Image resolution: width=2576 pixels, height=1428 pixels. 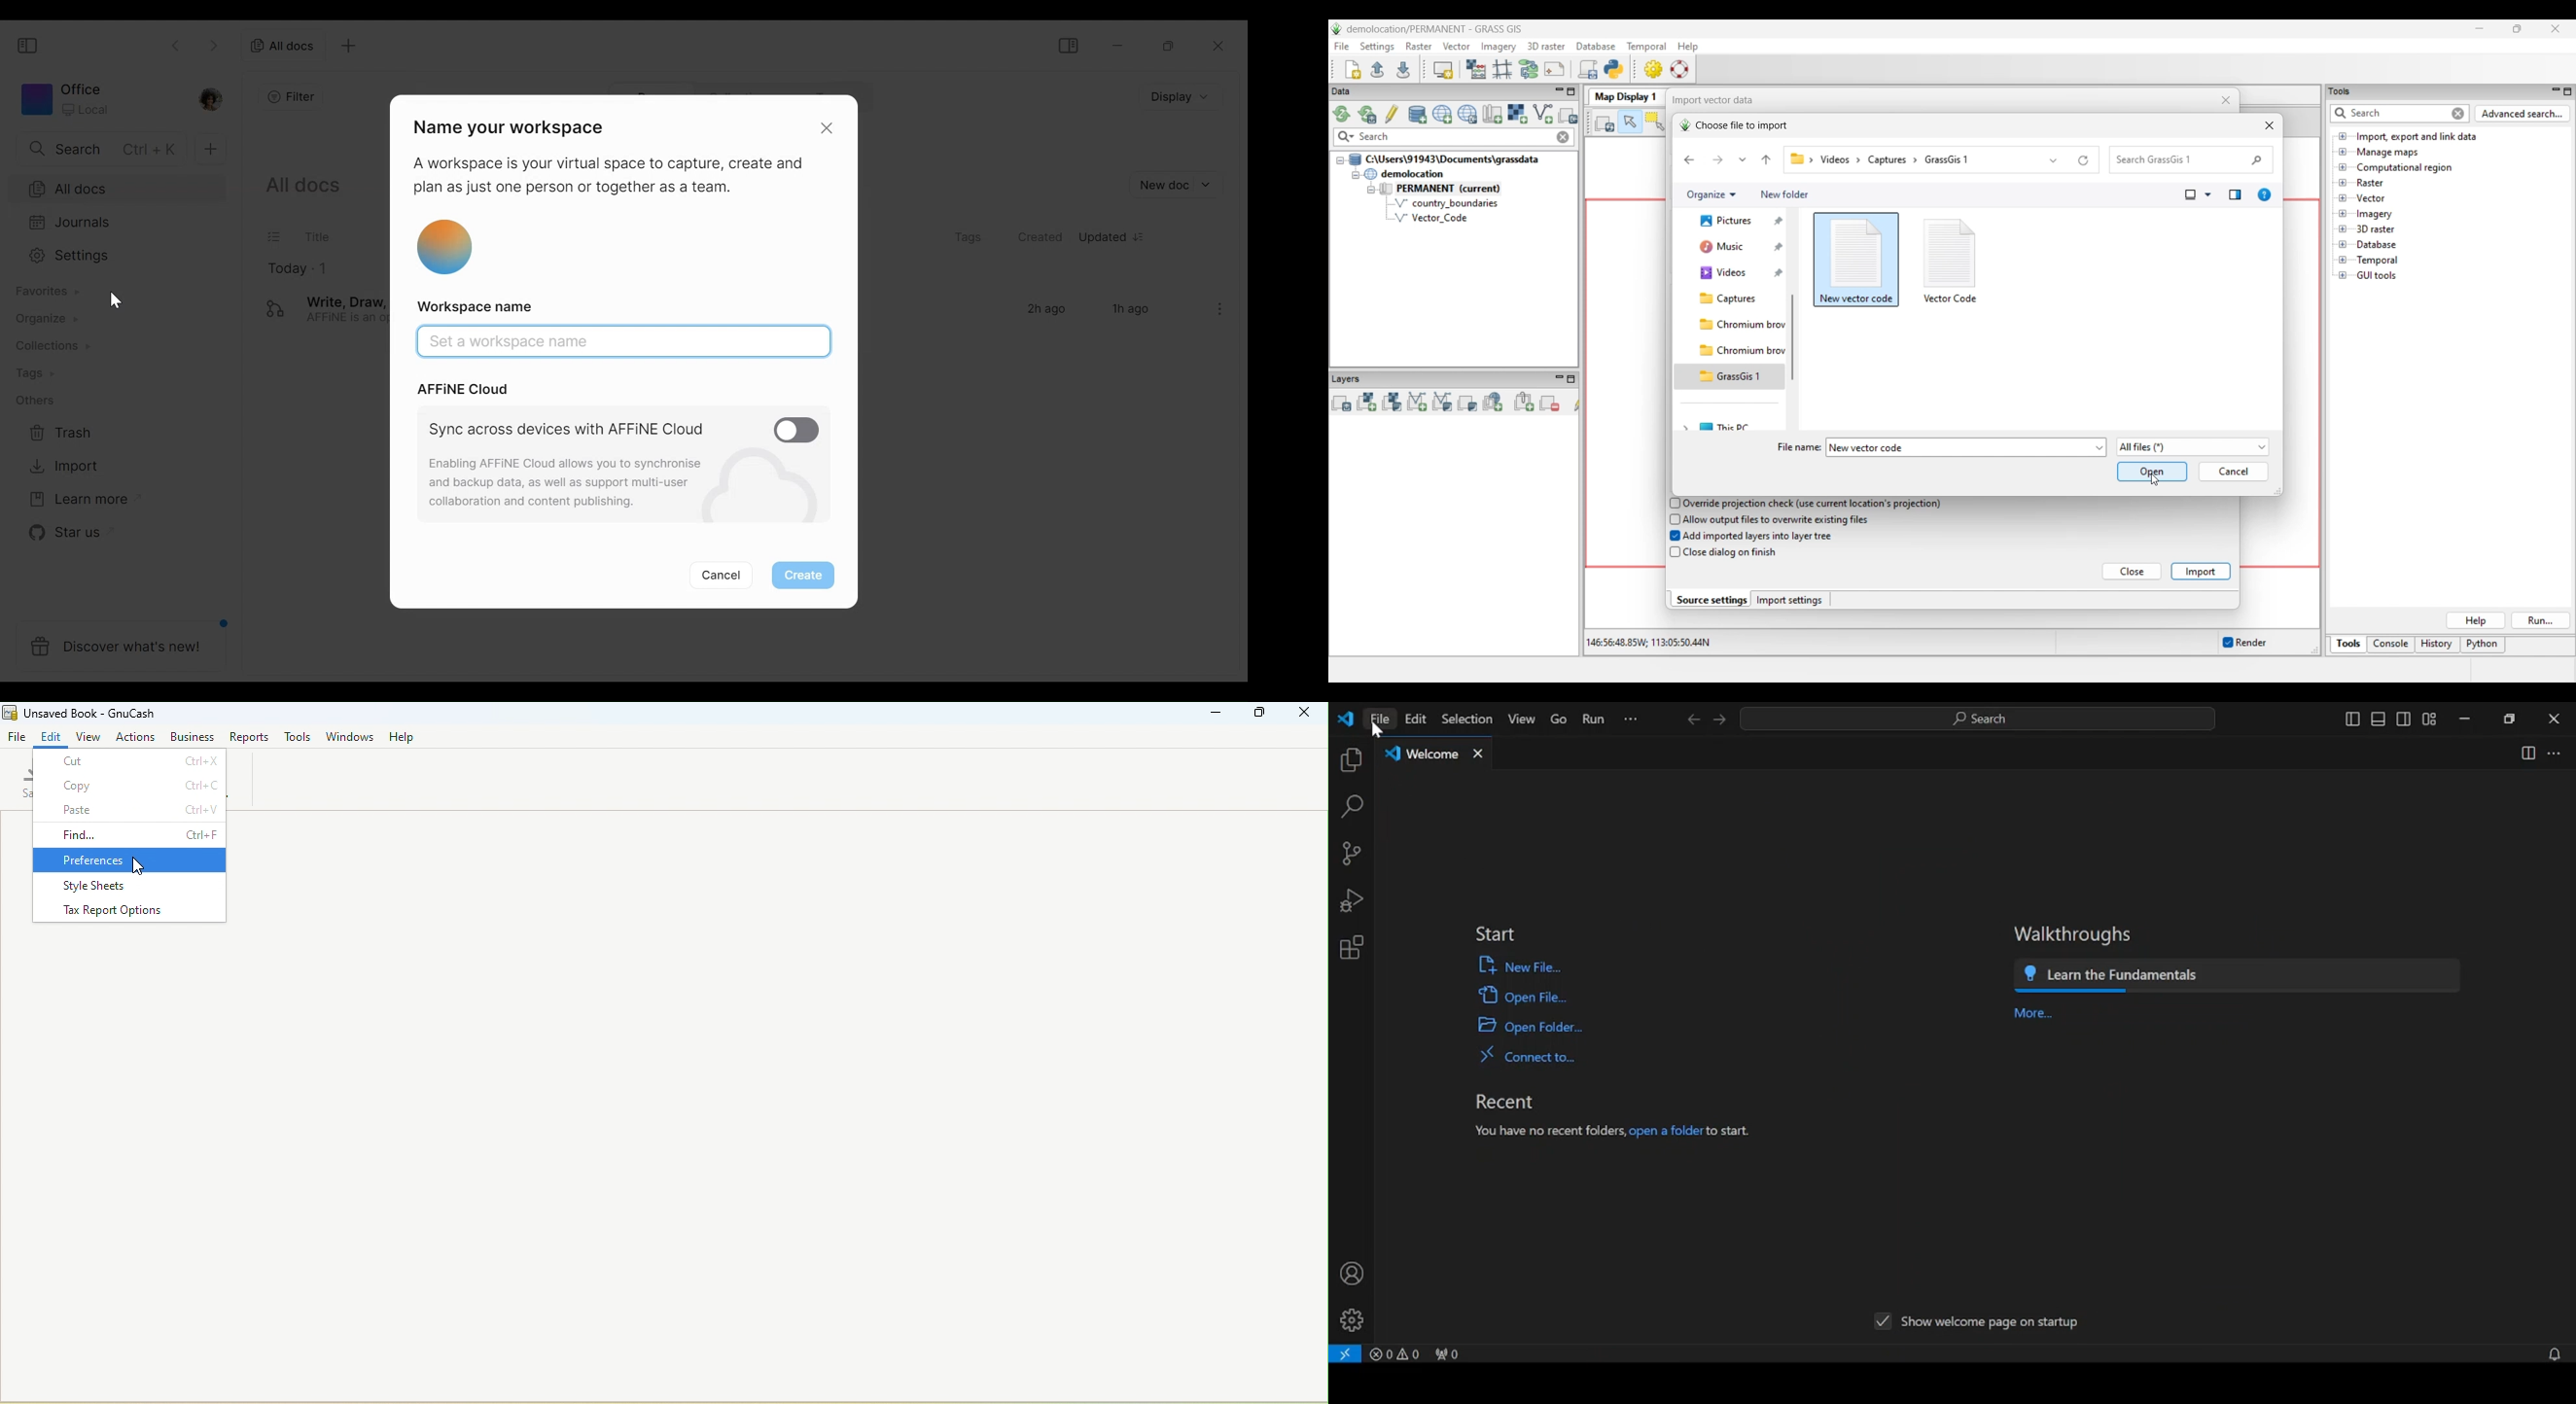 What do you see at coordinates (2467, 718) in the screenshot?
I see `minimize` at bounding box center [2467, 718].